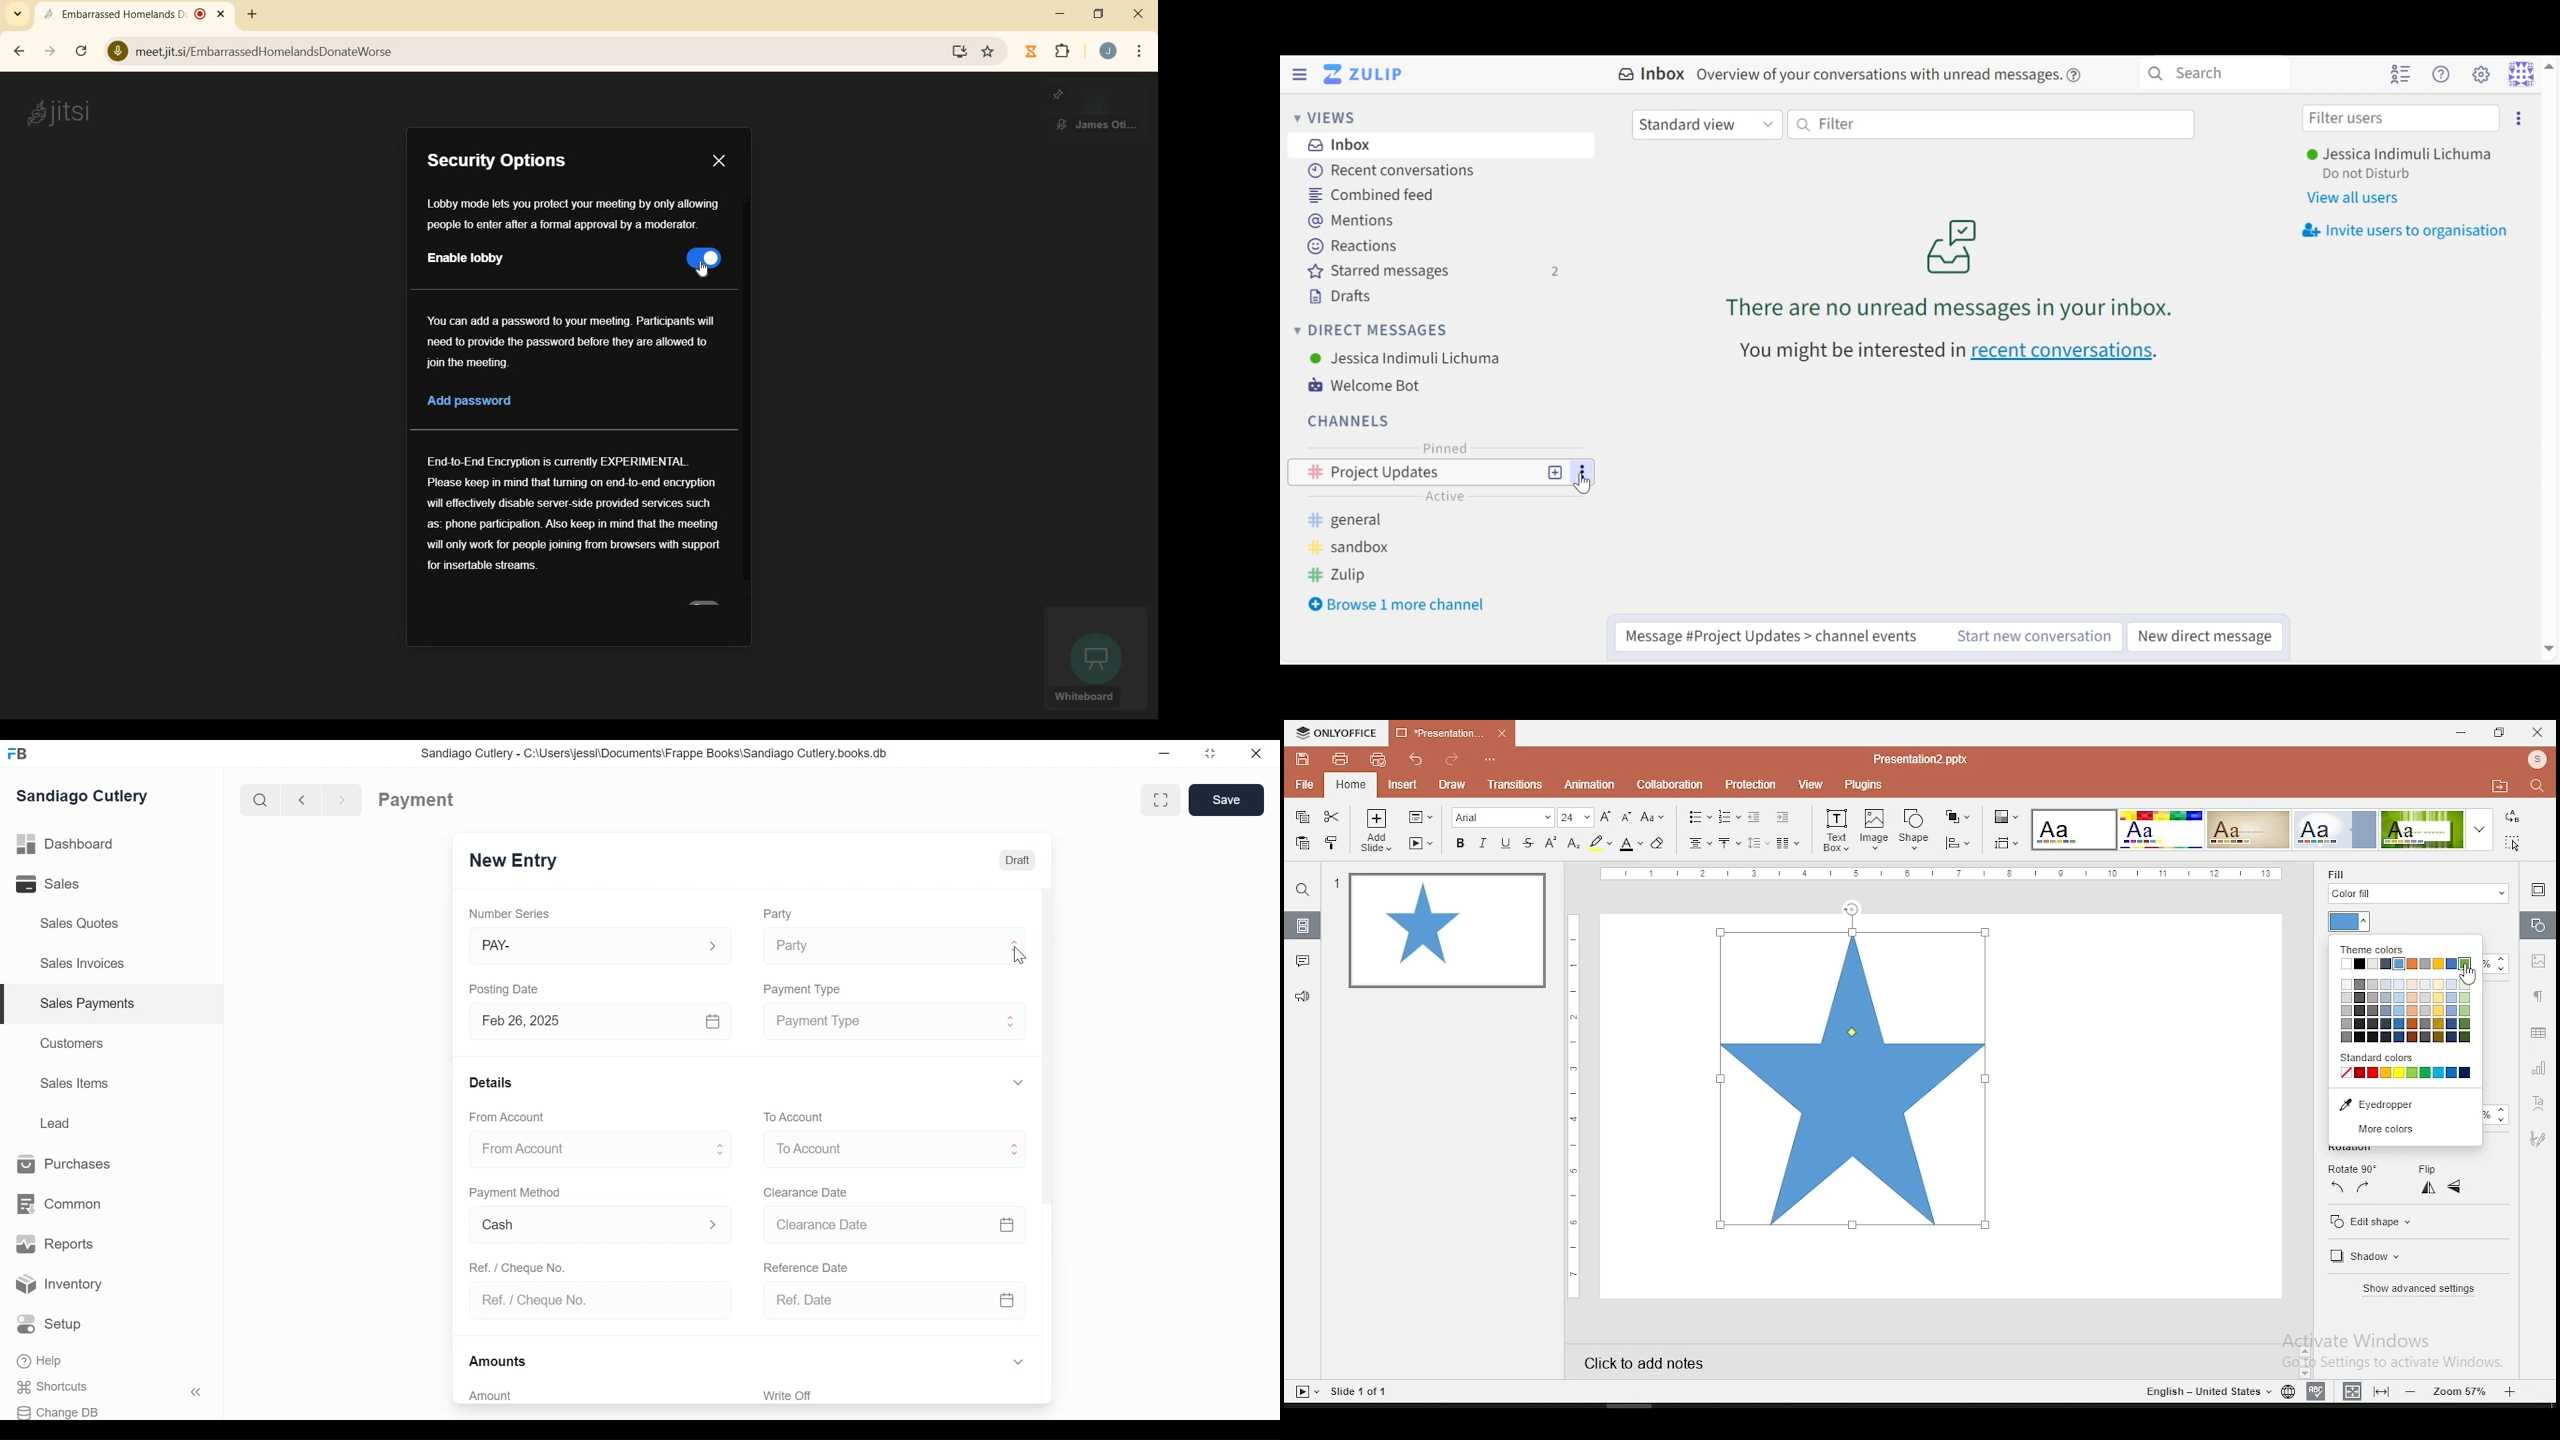  What do you see at coordinates (2386, 1058) in the screenshot?
I see `standard colors` at bounding box center [2386, 1058].